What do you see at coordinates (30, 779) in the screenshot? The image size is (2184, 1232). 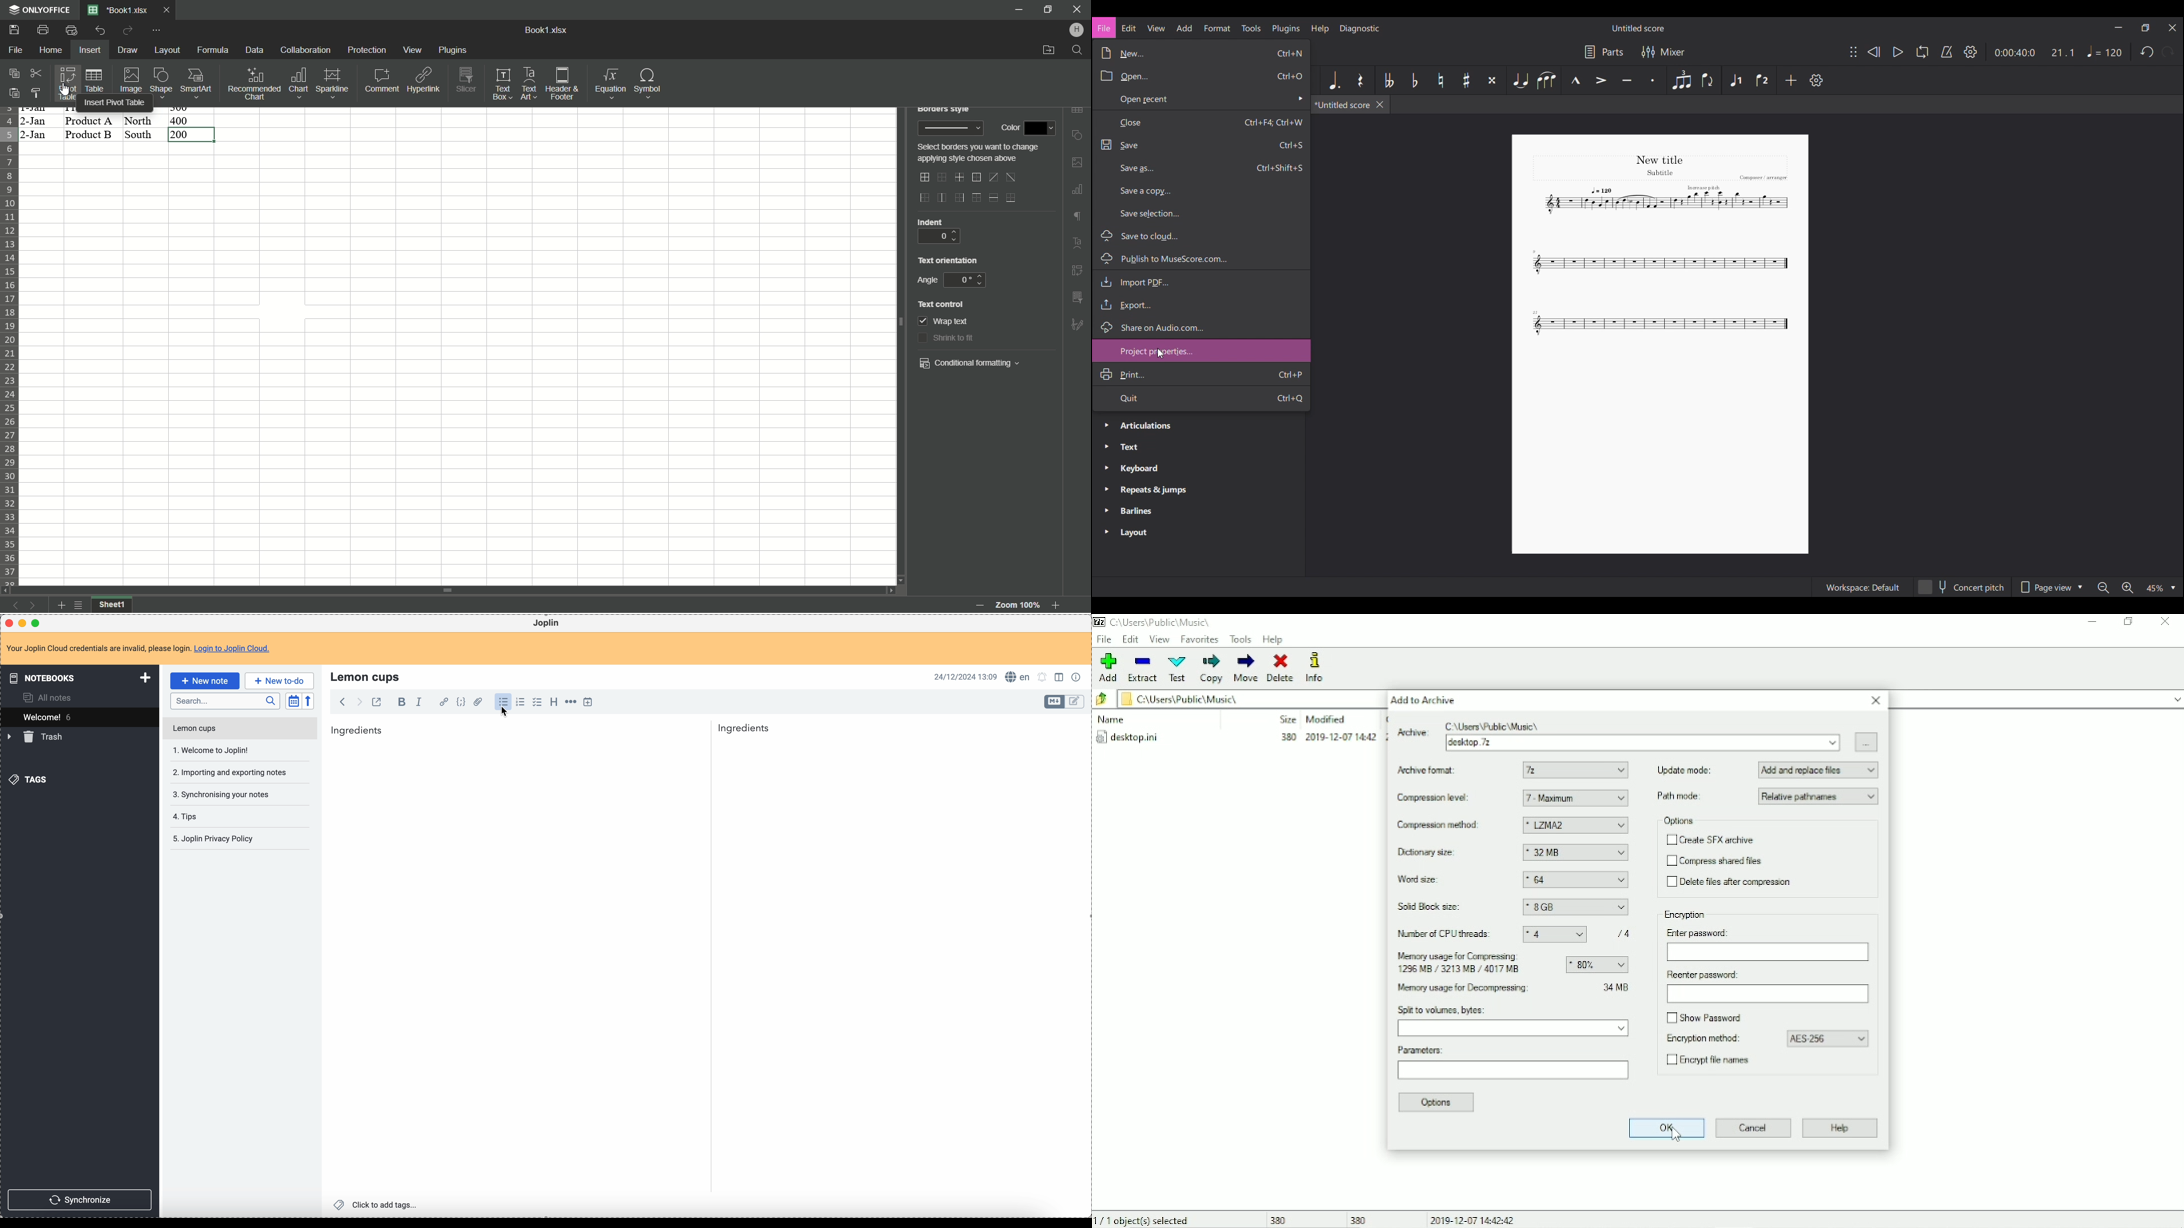 I see `tags` at bounding box center [30, 779].